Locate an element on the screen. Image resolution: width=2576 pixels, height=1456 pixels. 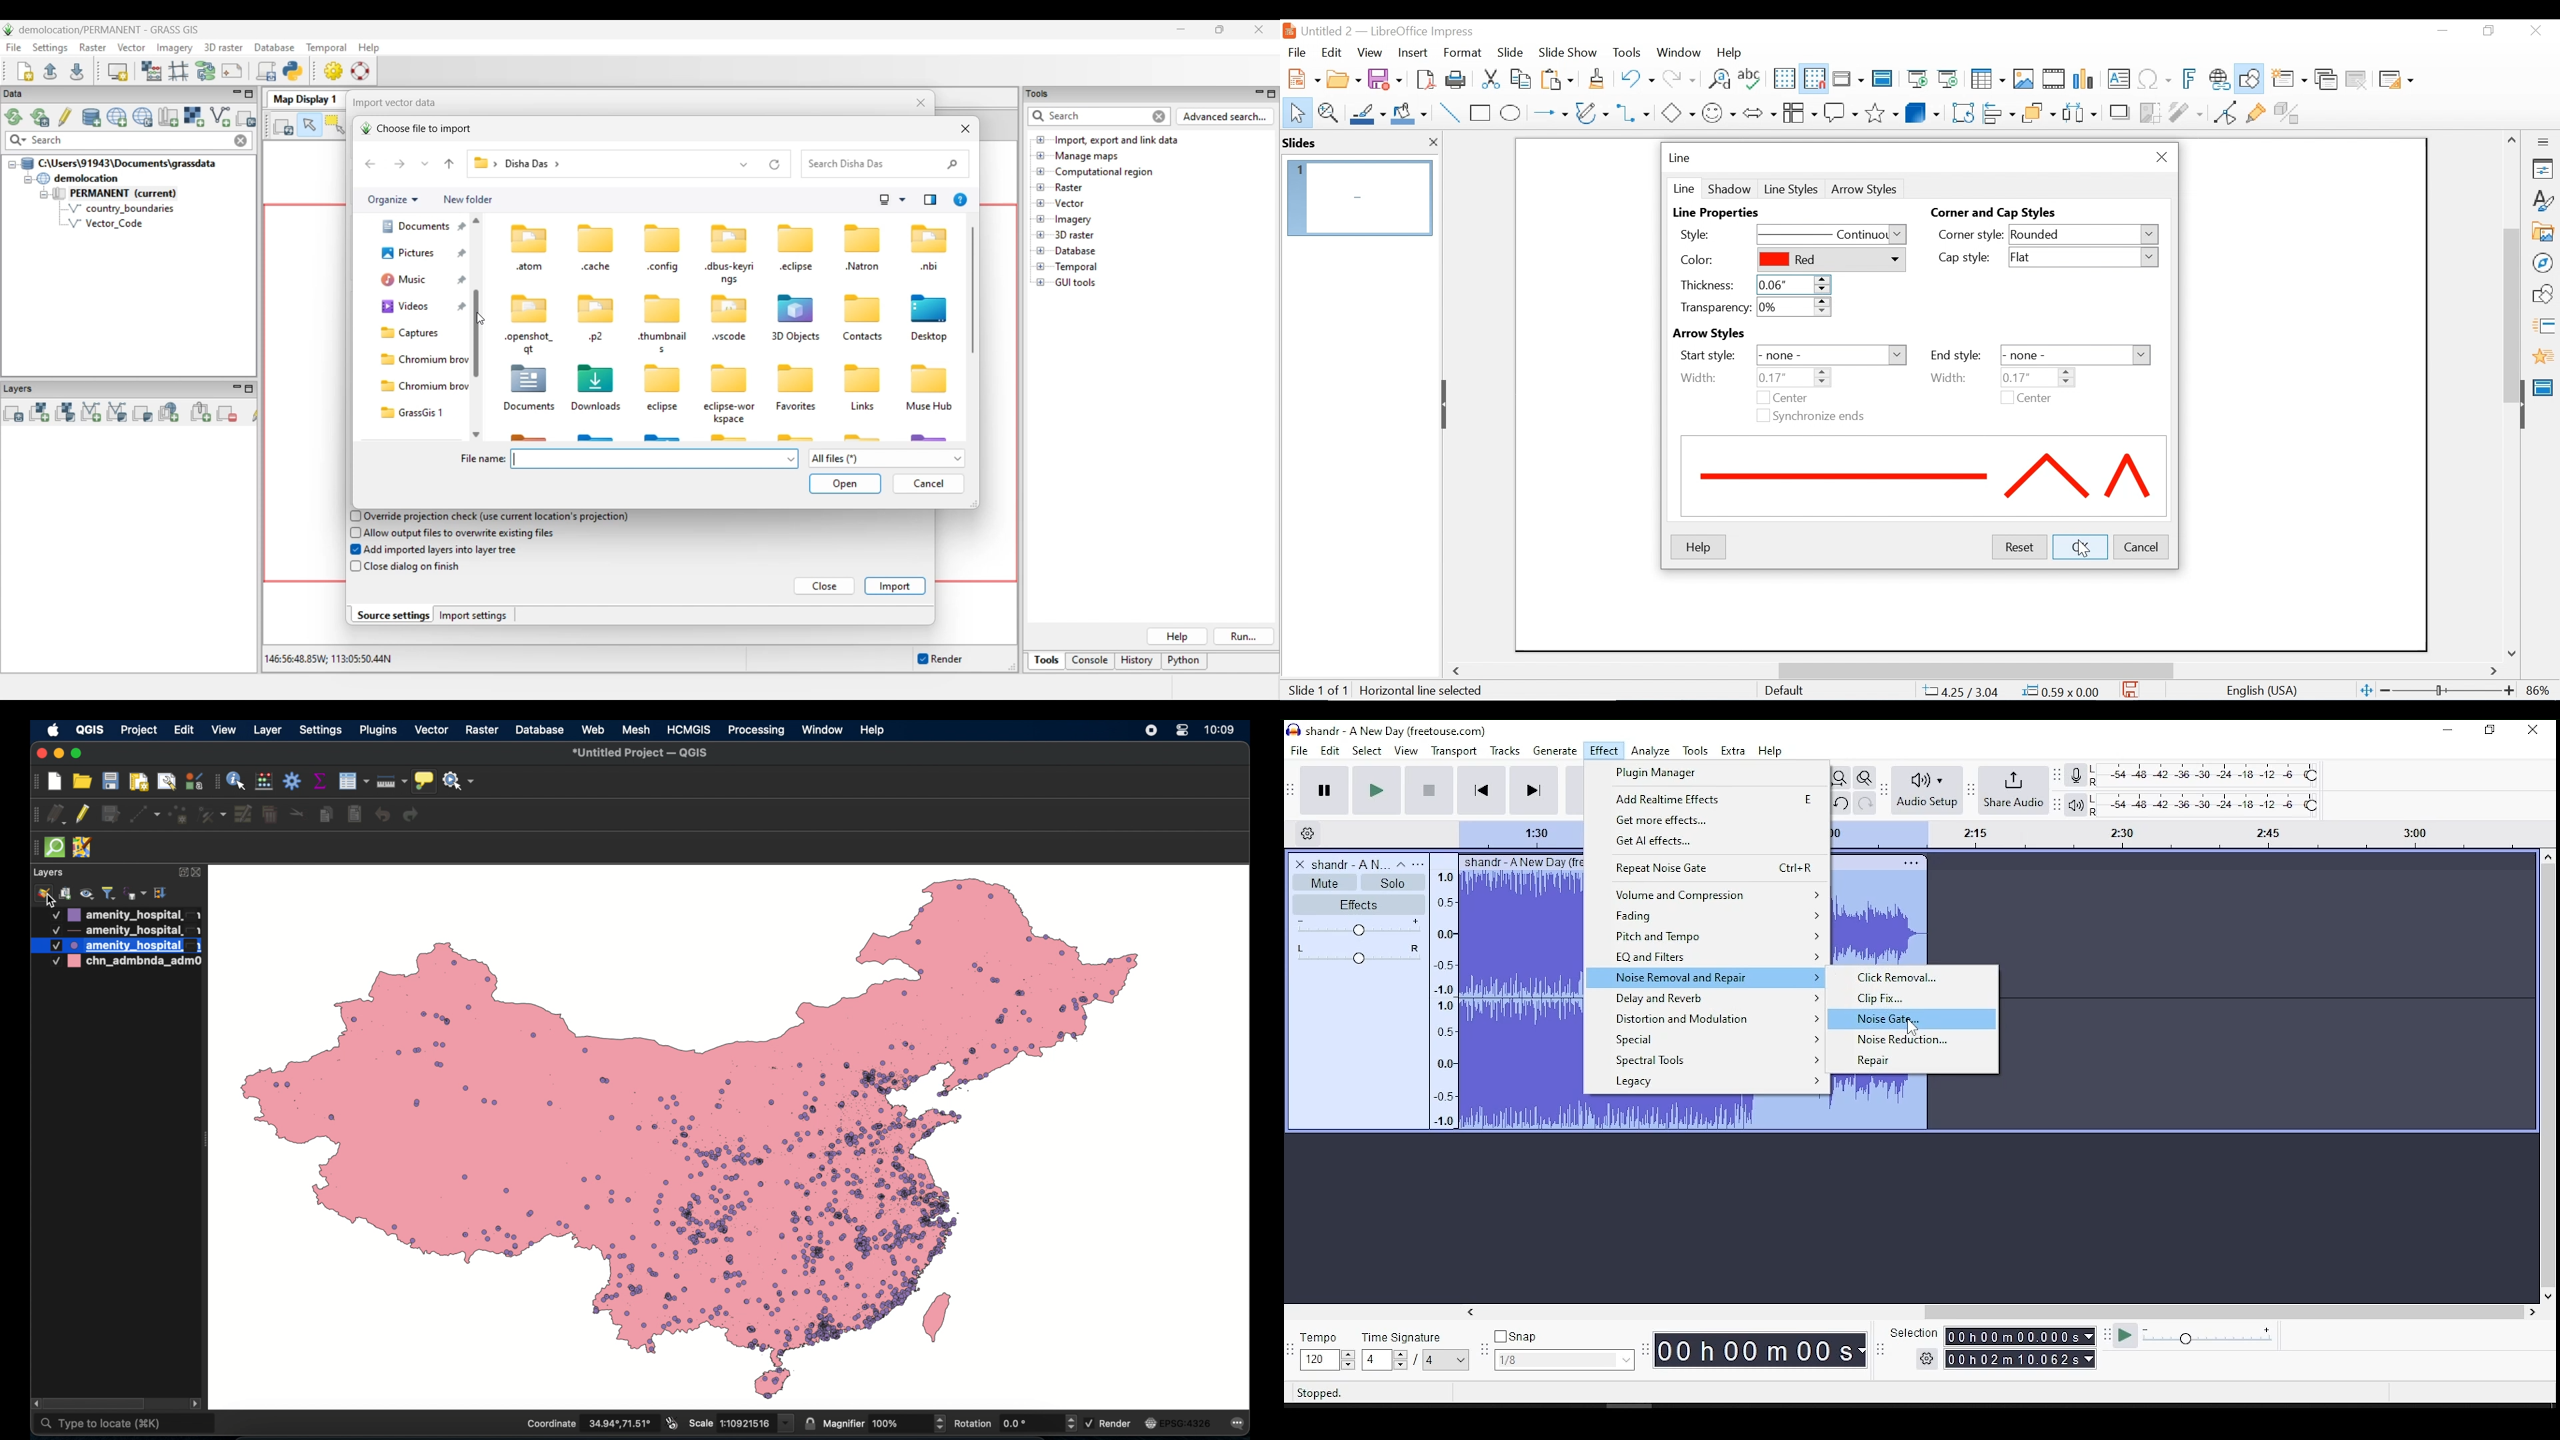
track's timing is located at coordinates (2189, 836).